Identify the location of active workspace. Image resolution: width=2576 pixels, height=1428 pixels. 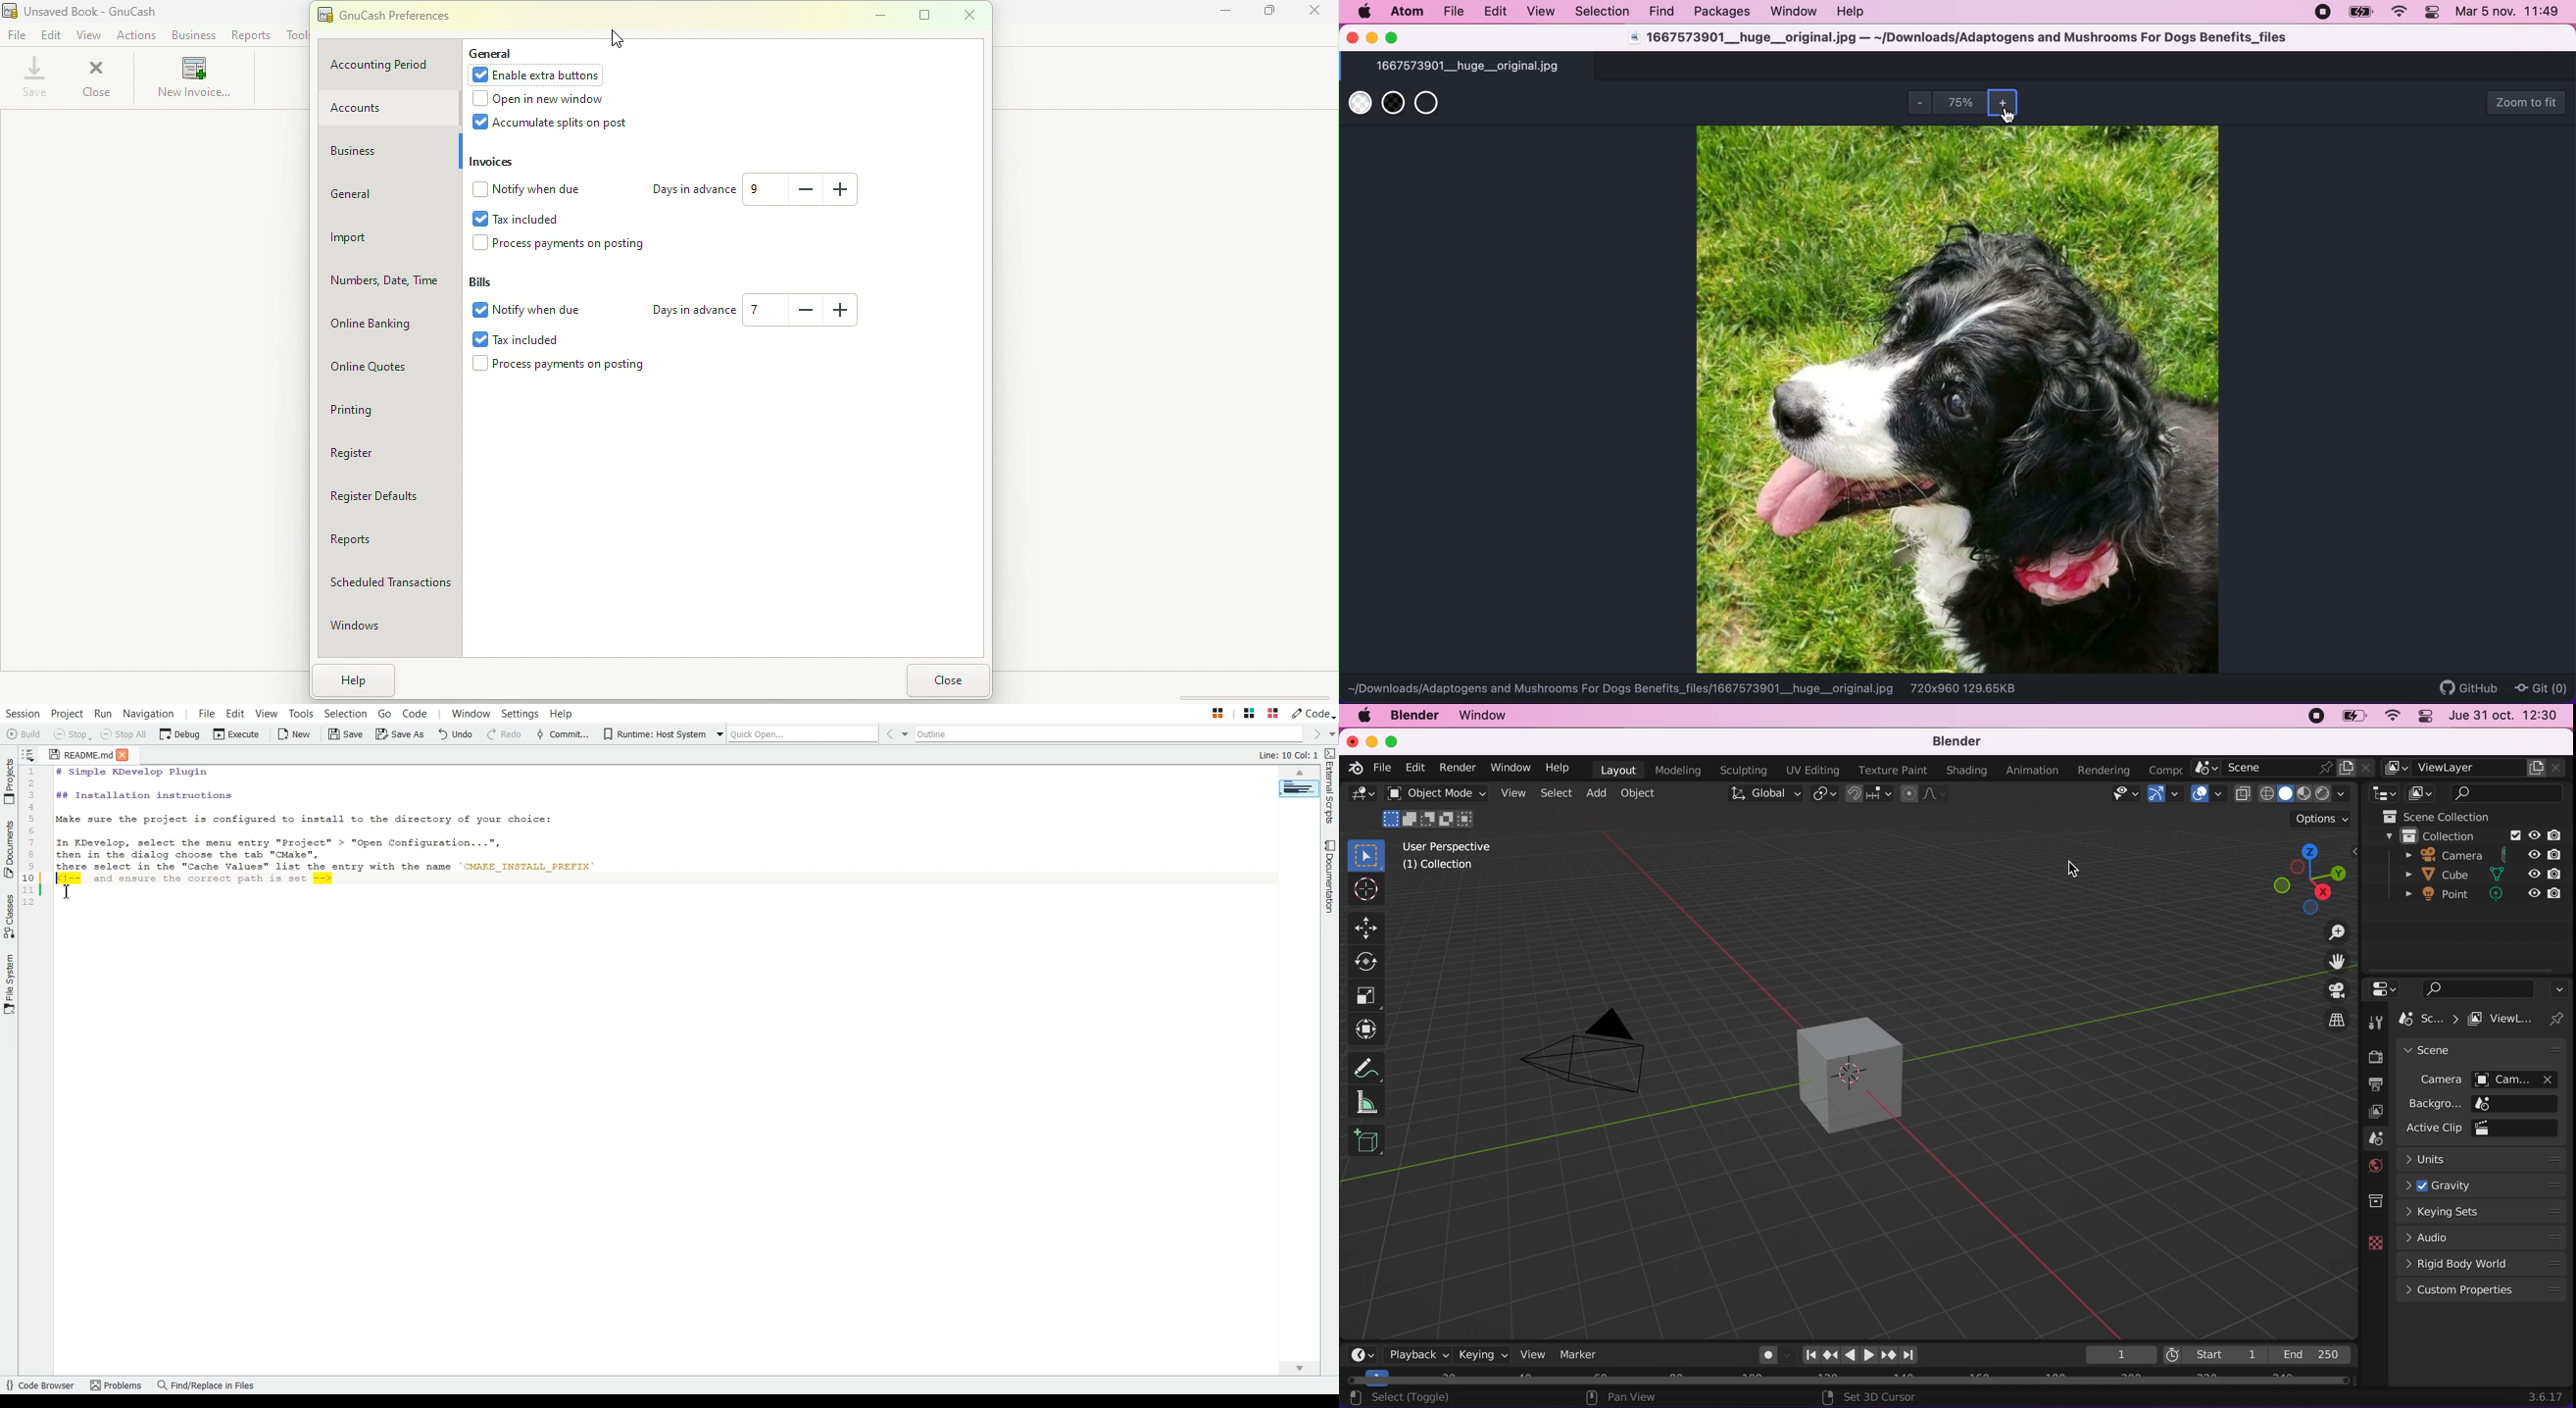
(2169, 768).